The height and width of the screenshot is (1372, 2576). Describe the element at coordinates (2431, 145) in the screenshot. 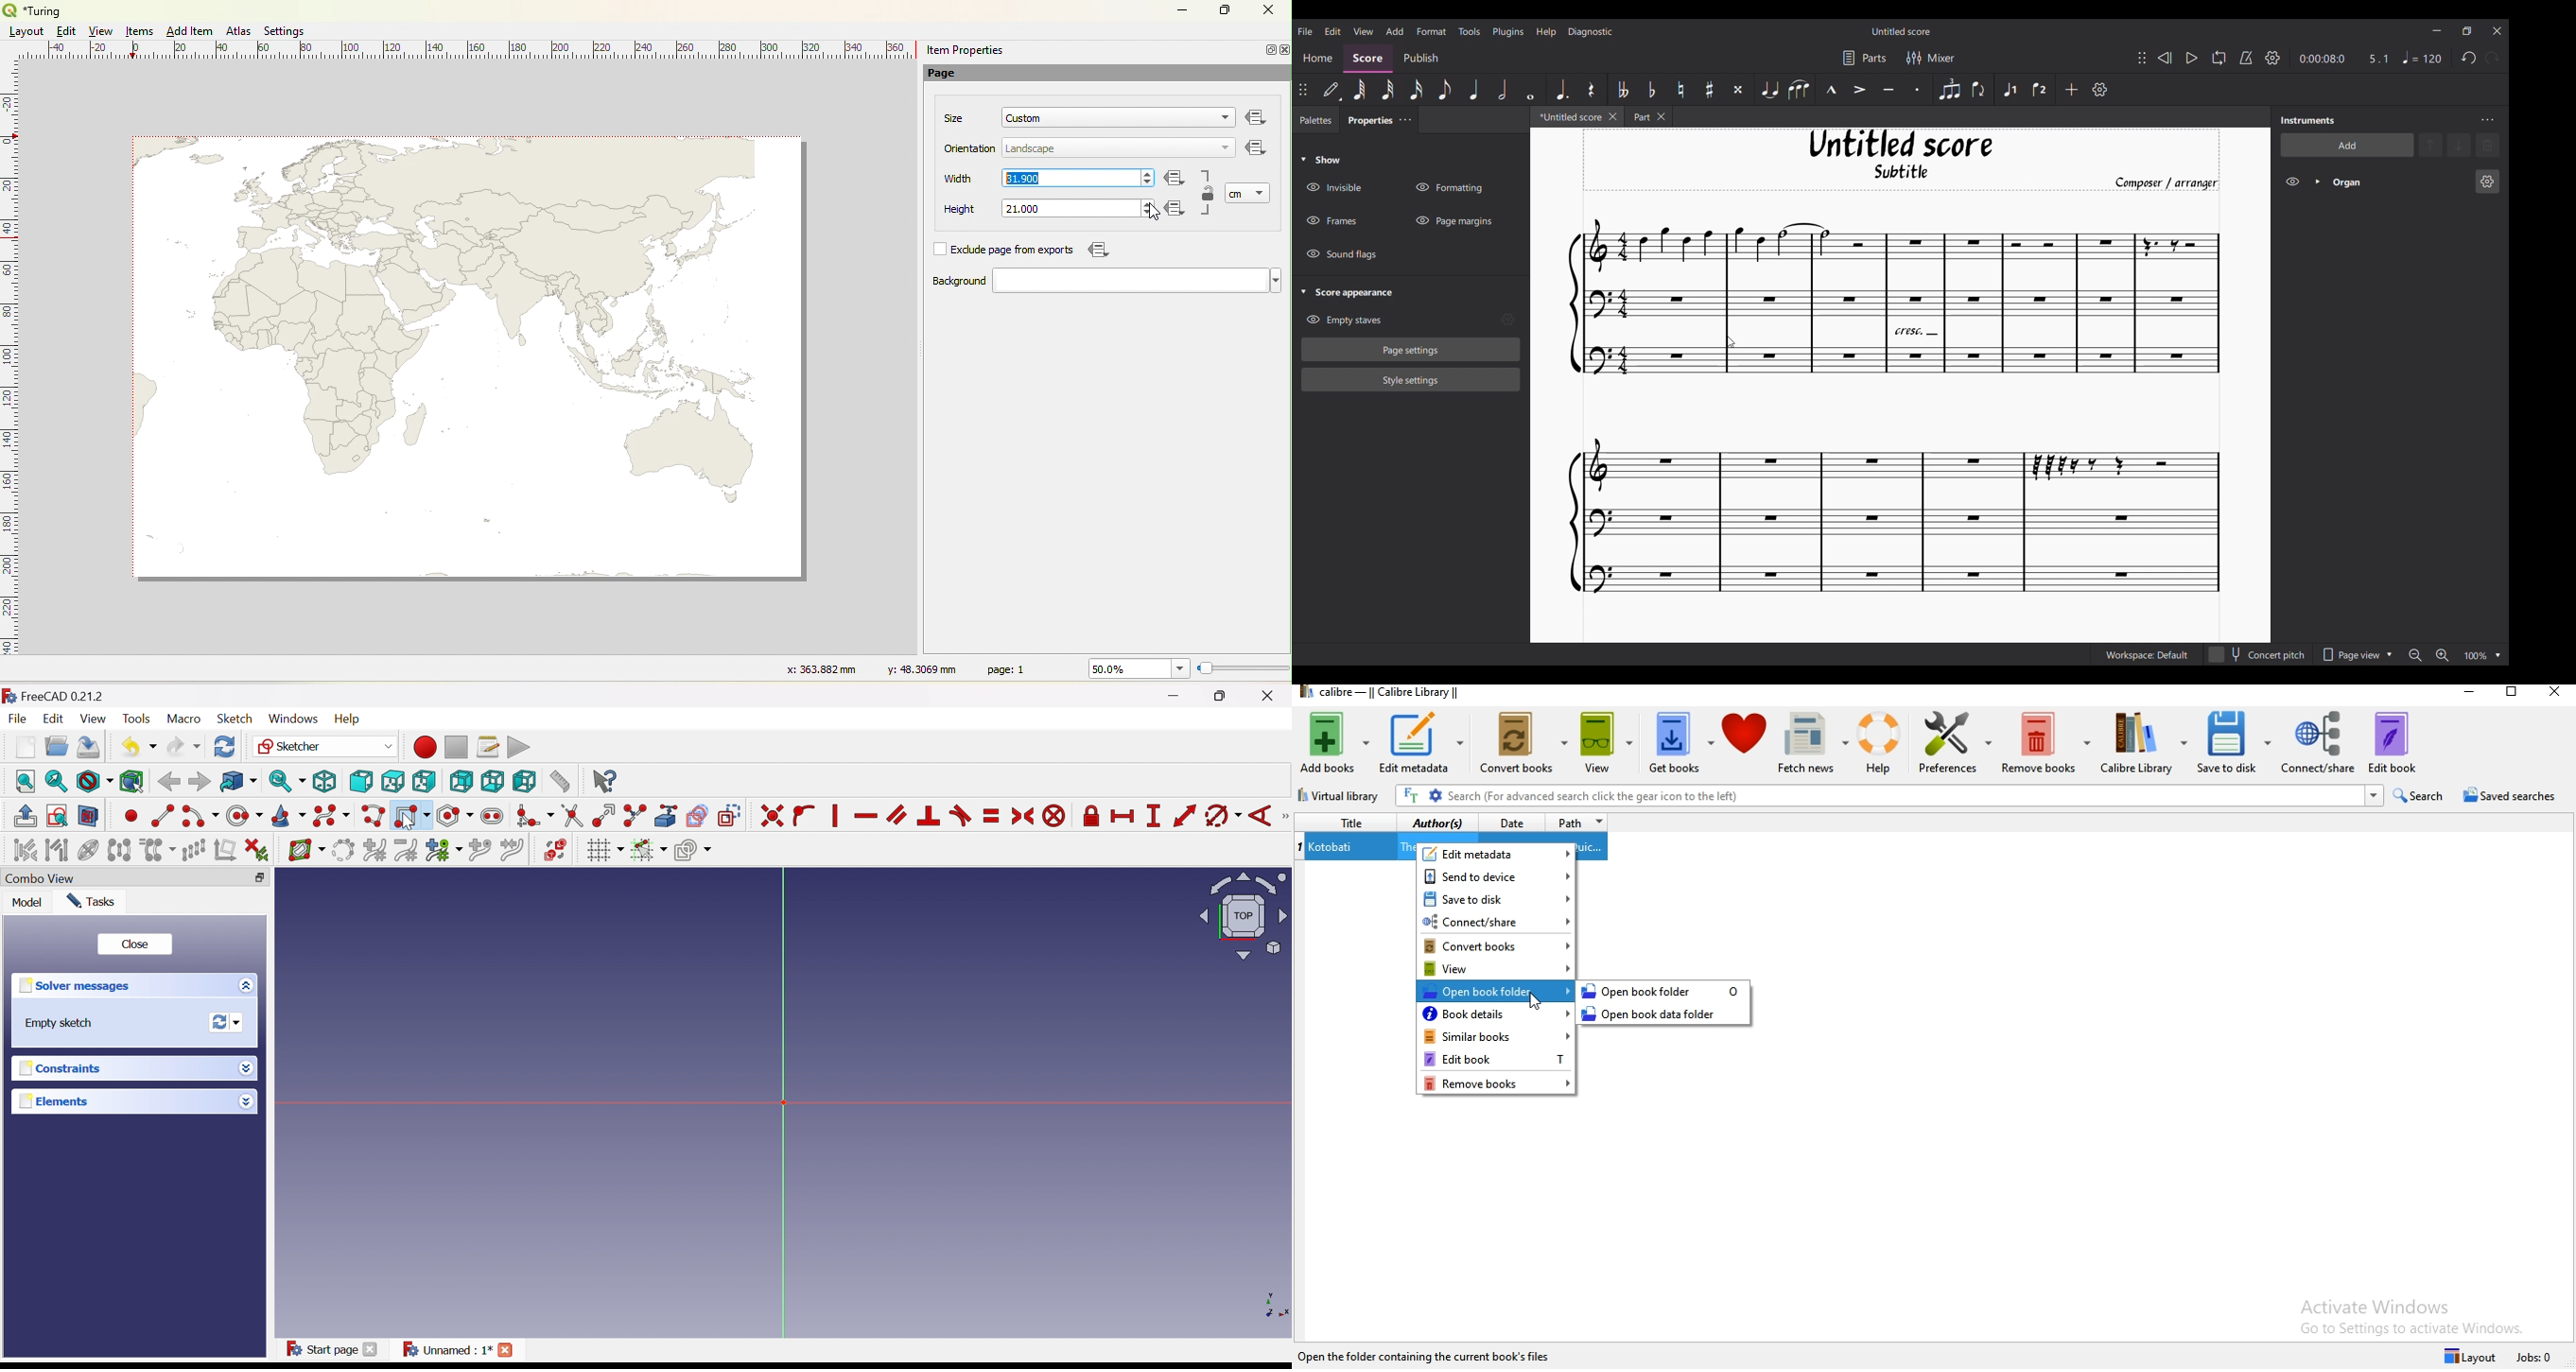

I see `Move selection up` at that location.